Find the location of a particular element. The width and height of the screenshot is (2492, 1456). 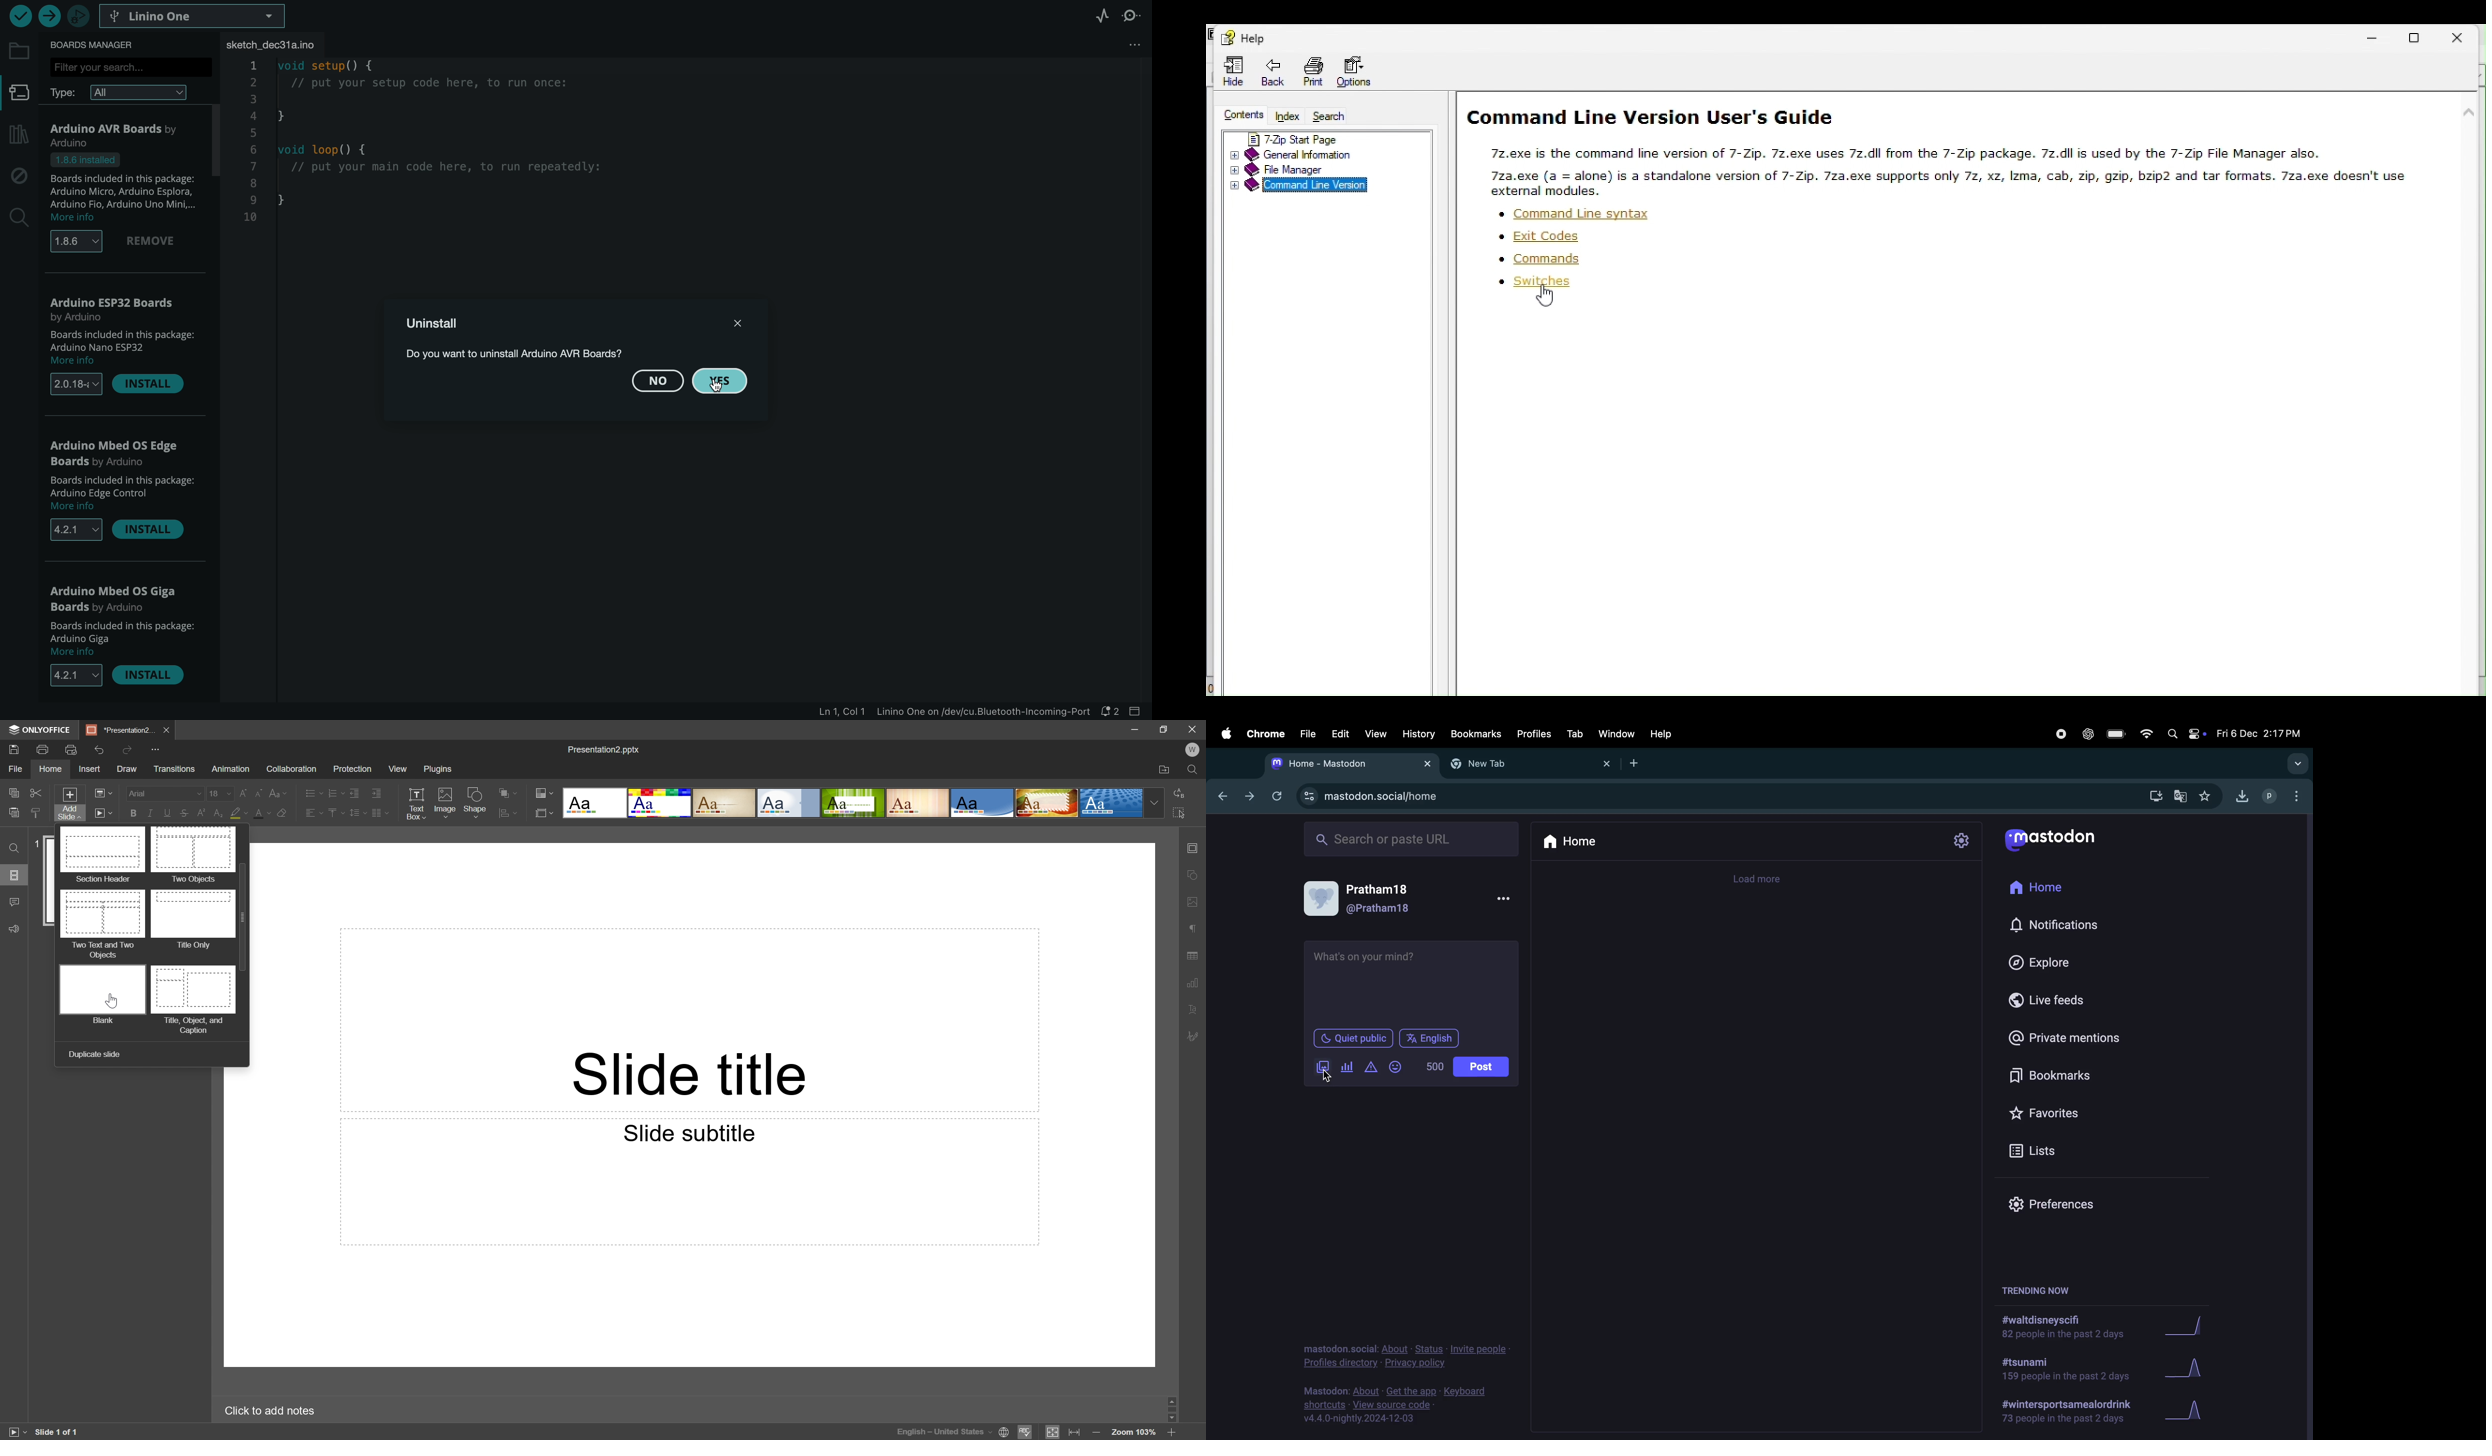

Bookmarks is located at coordinates (2047, 1077).